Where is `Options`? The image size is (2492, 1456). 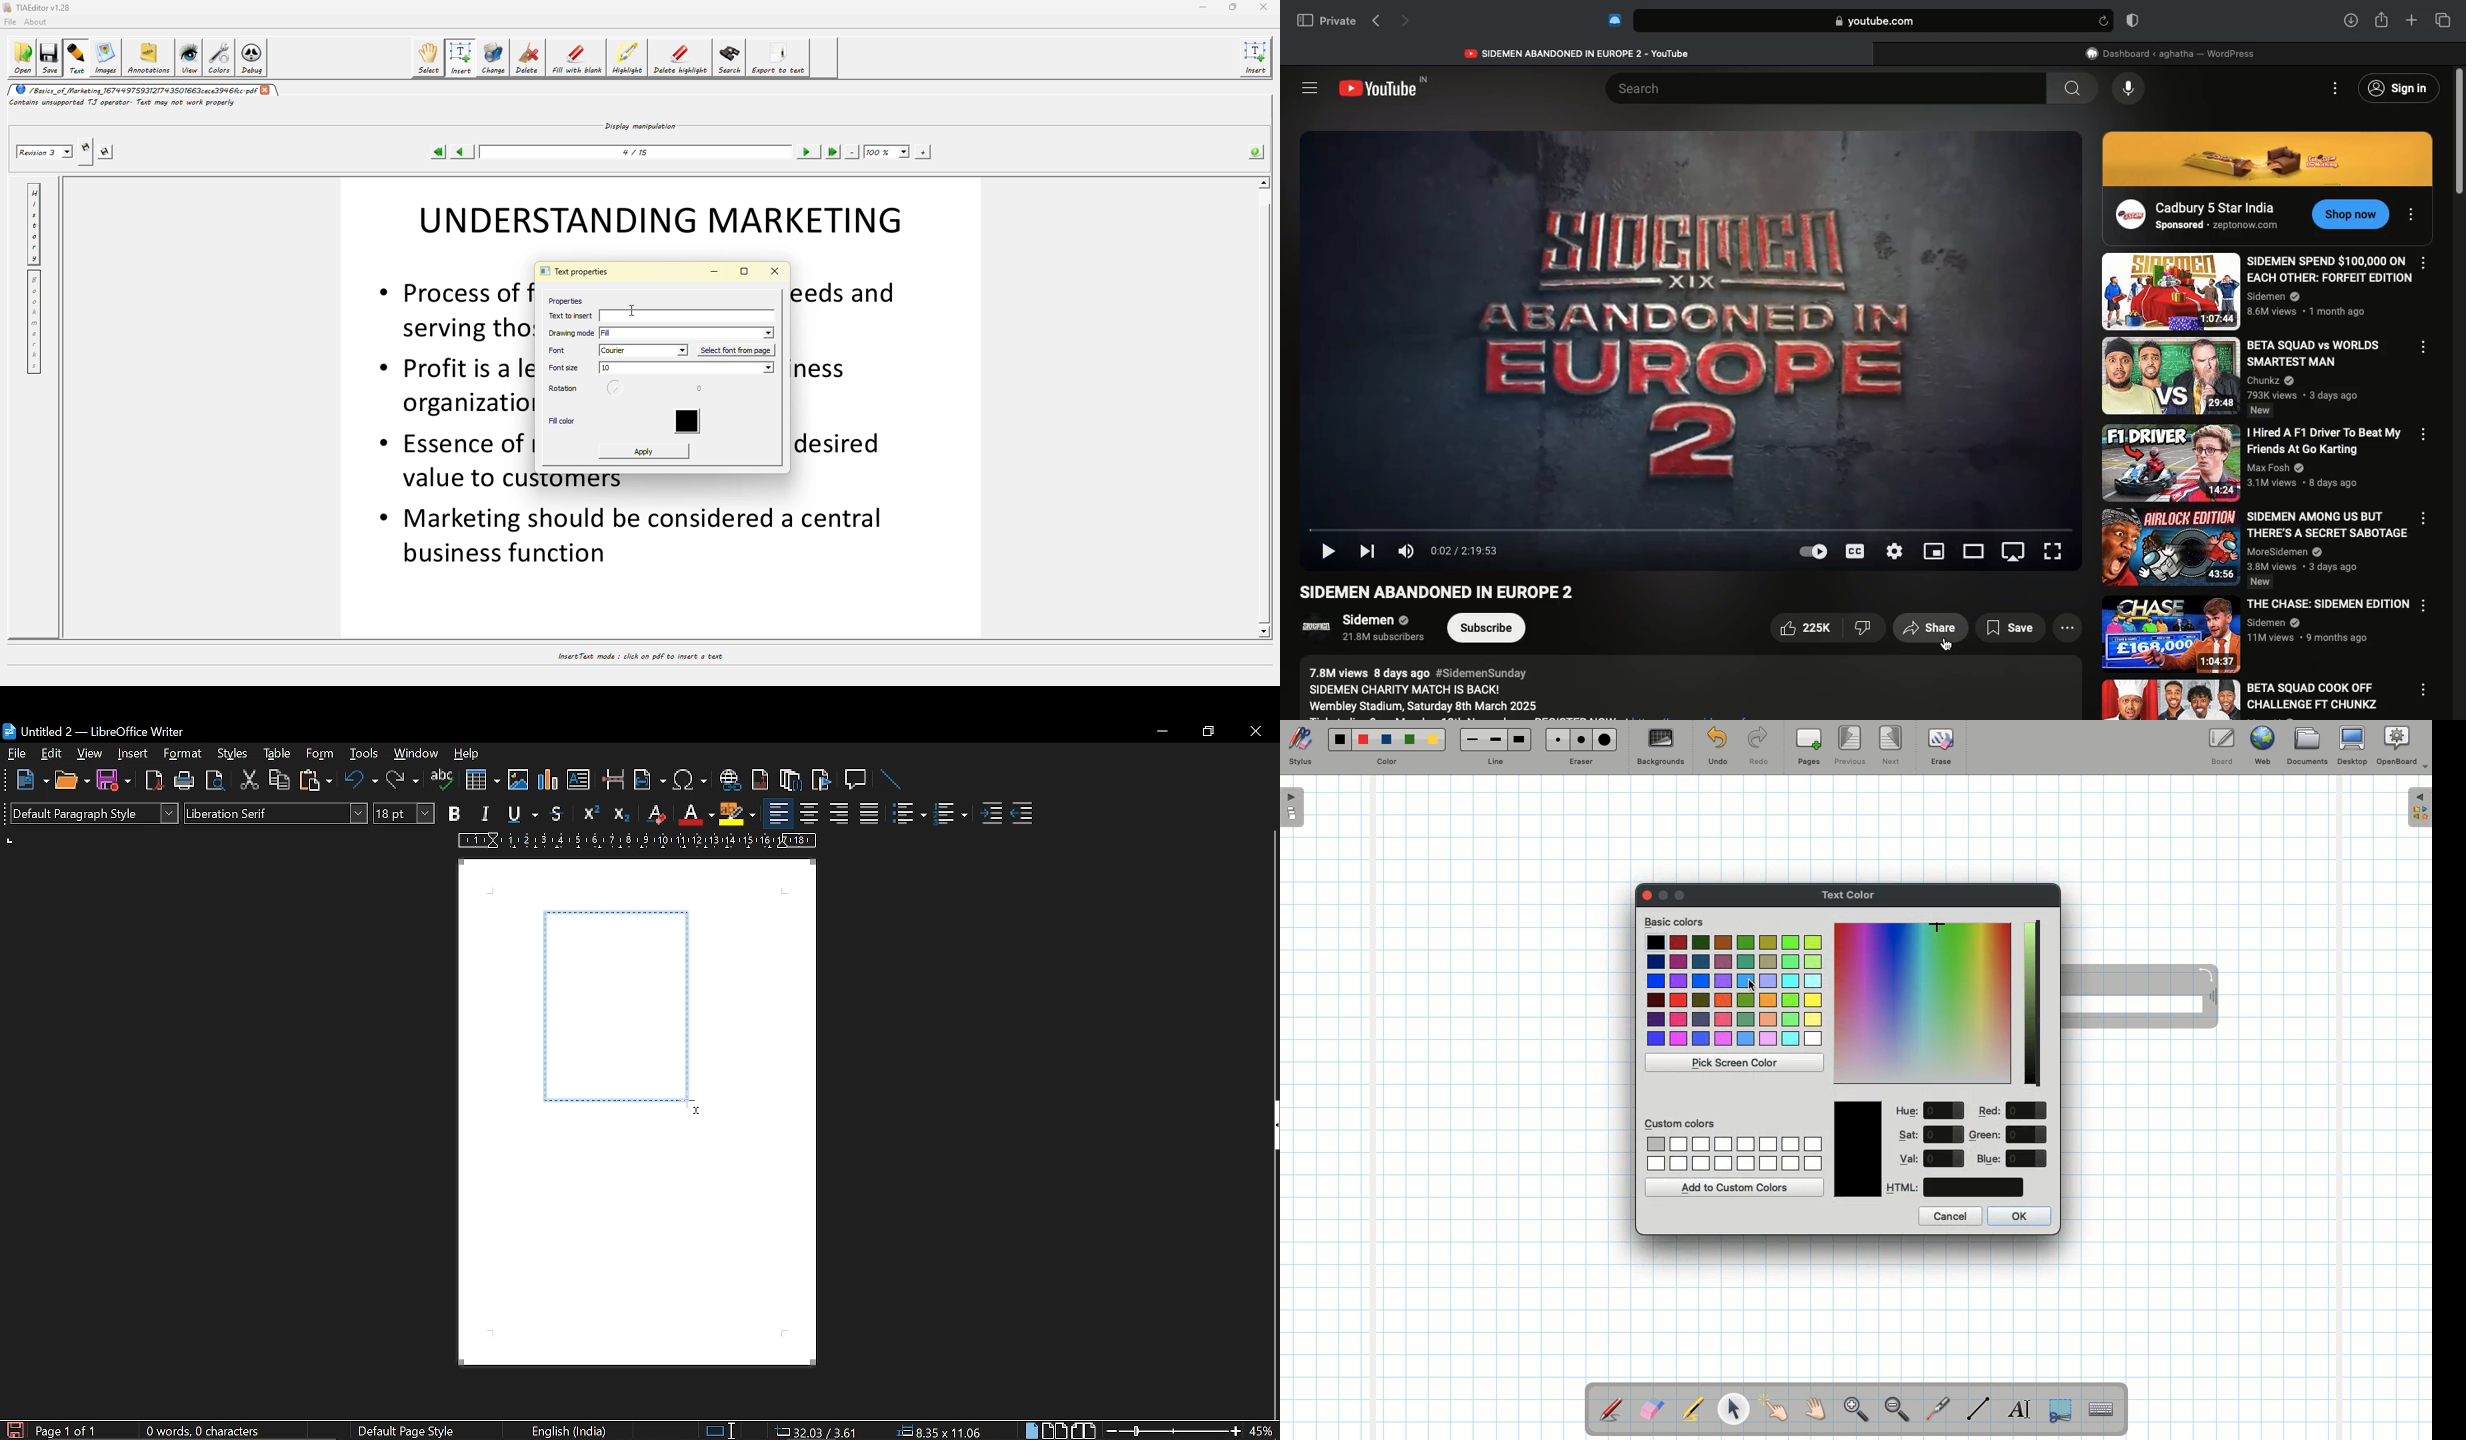
Options is located at coordinates (2424, 263).